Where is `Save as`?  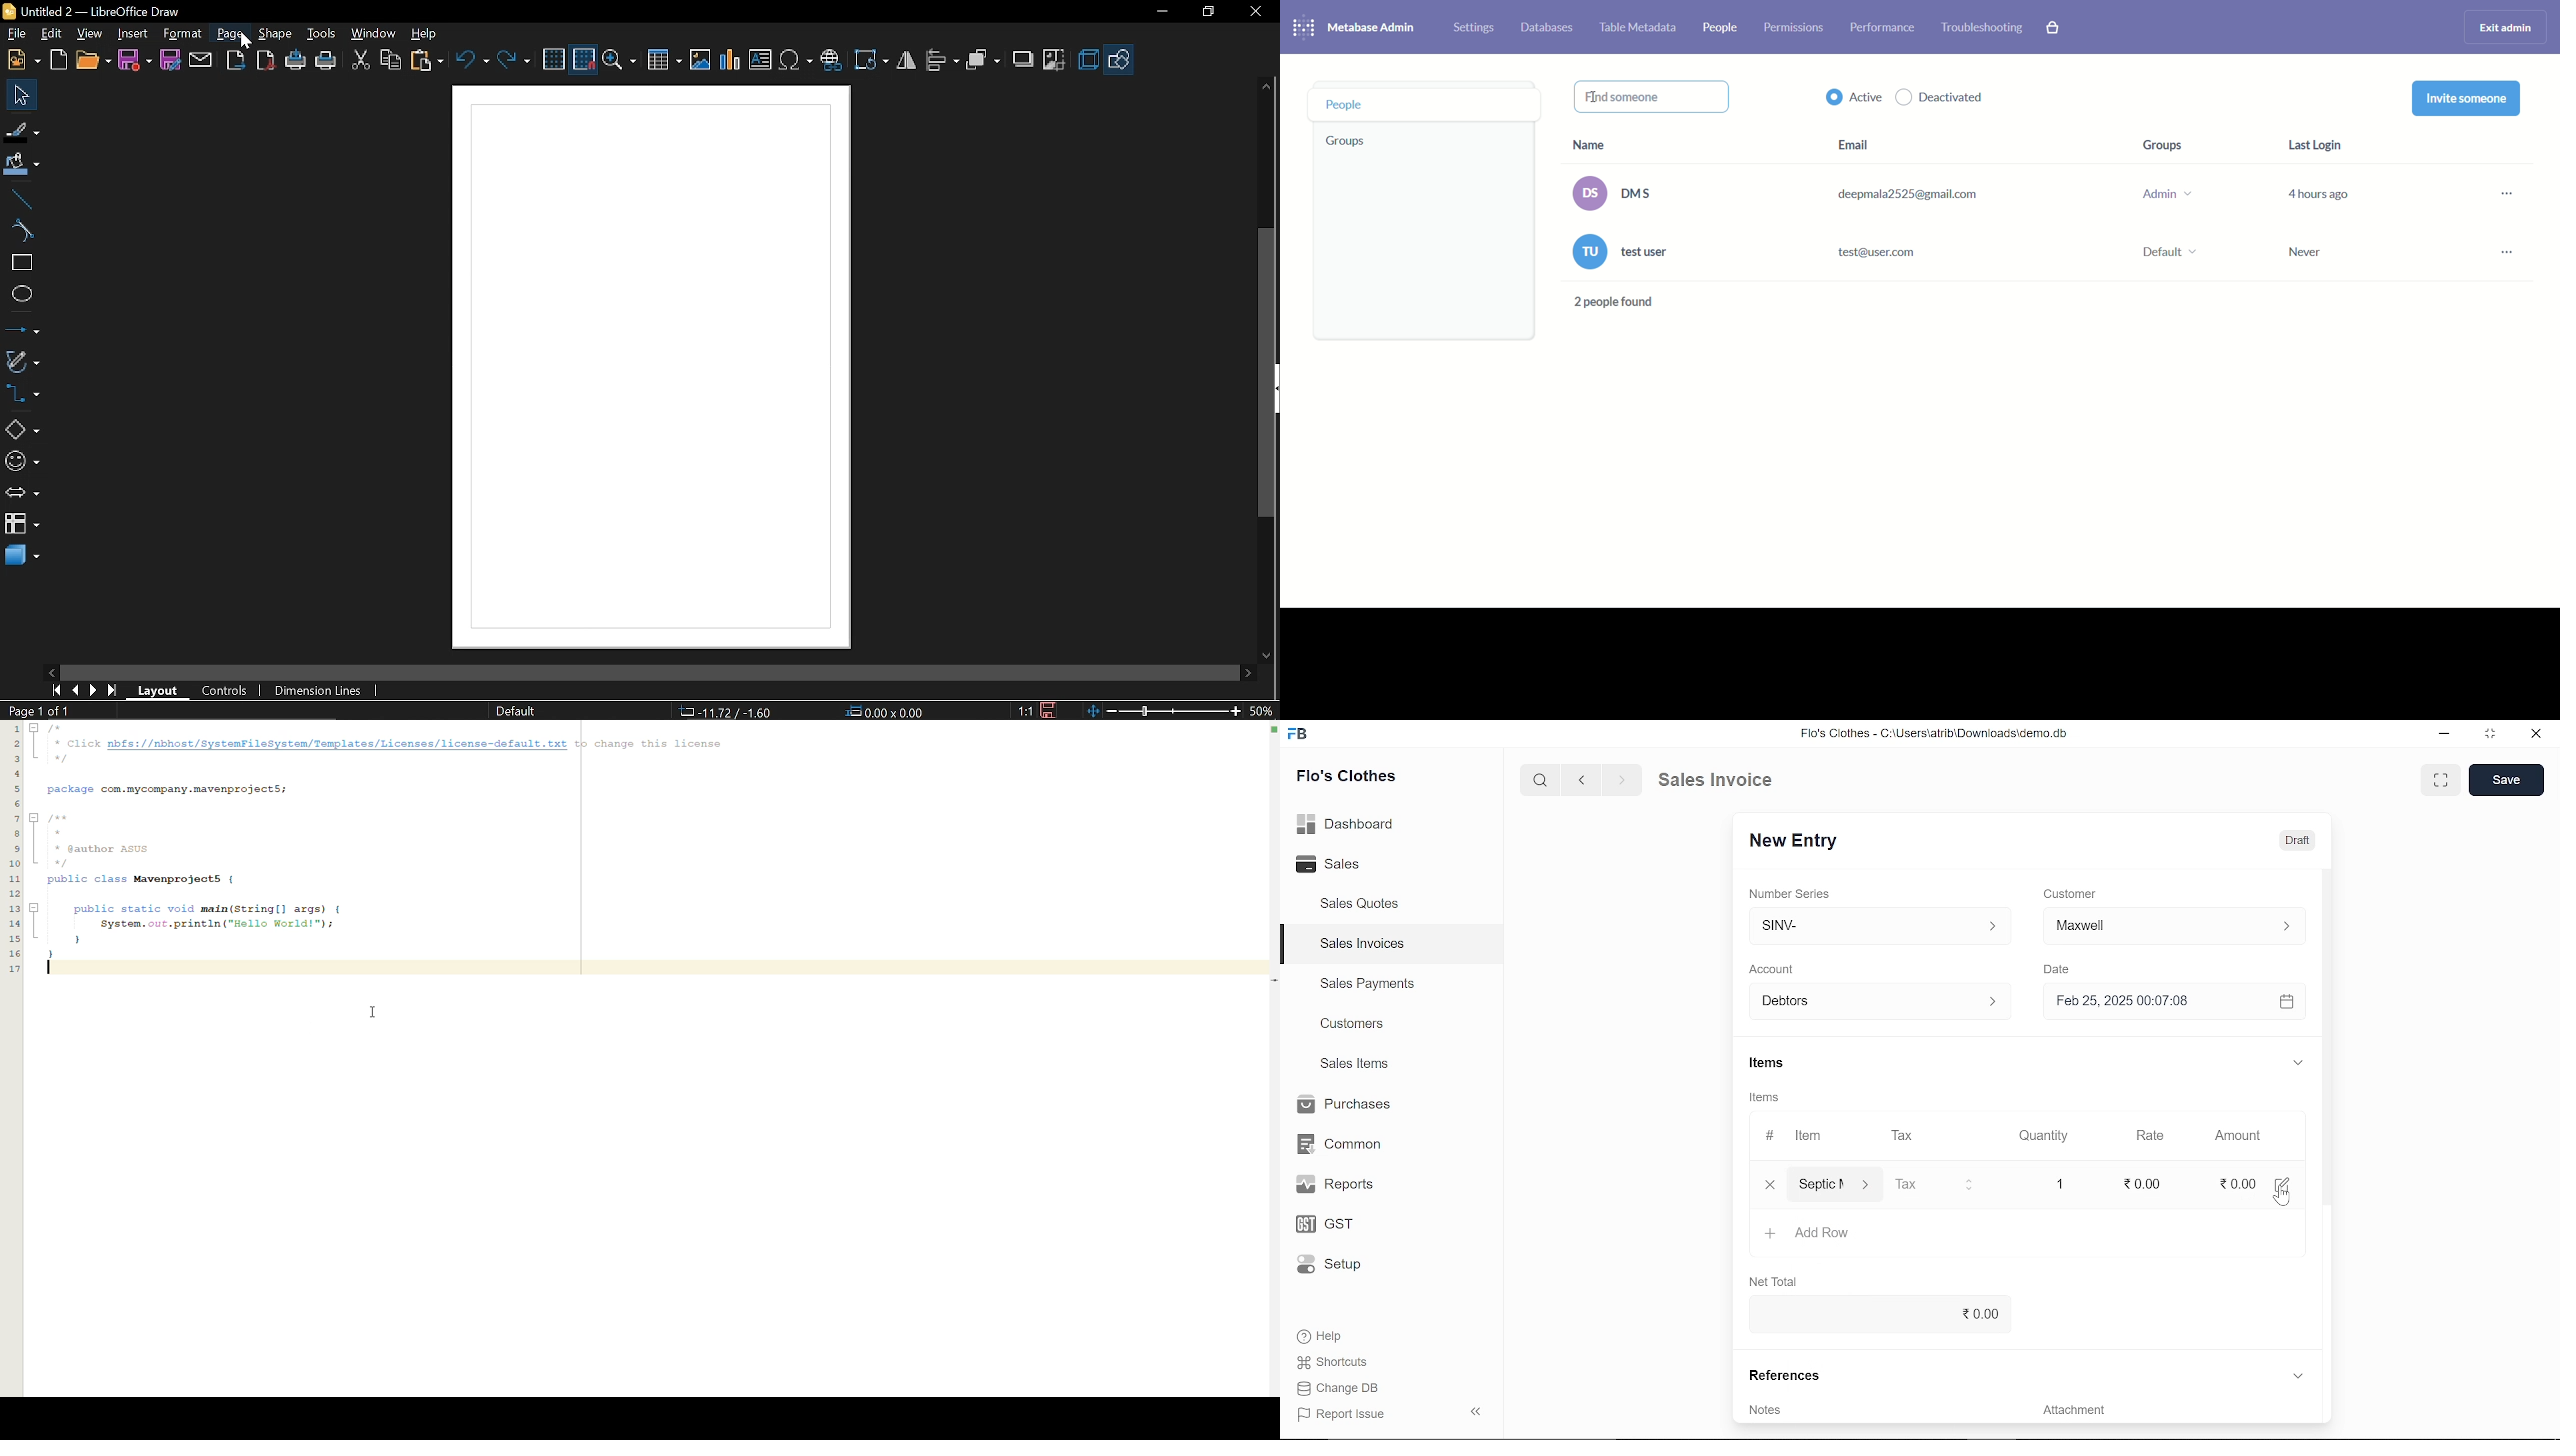 Save as is located at coordinates (172, 61).